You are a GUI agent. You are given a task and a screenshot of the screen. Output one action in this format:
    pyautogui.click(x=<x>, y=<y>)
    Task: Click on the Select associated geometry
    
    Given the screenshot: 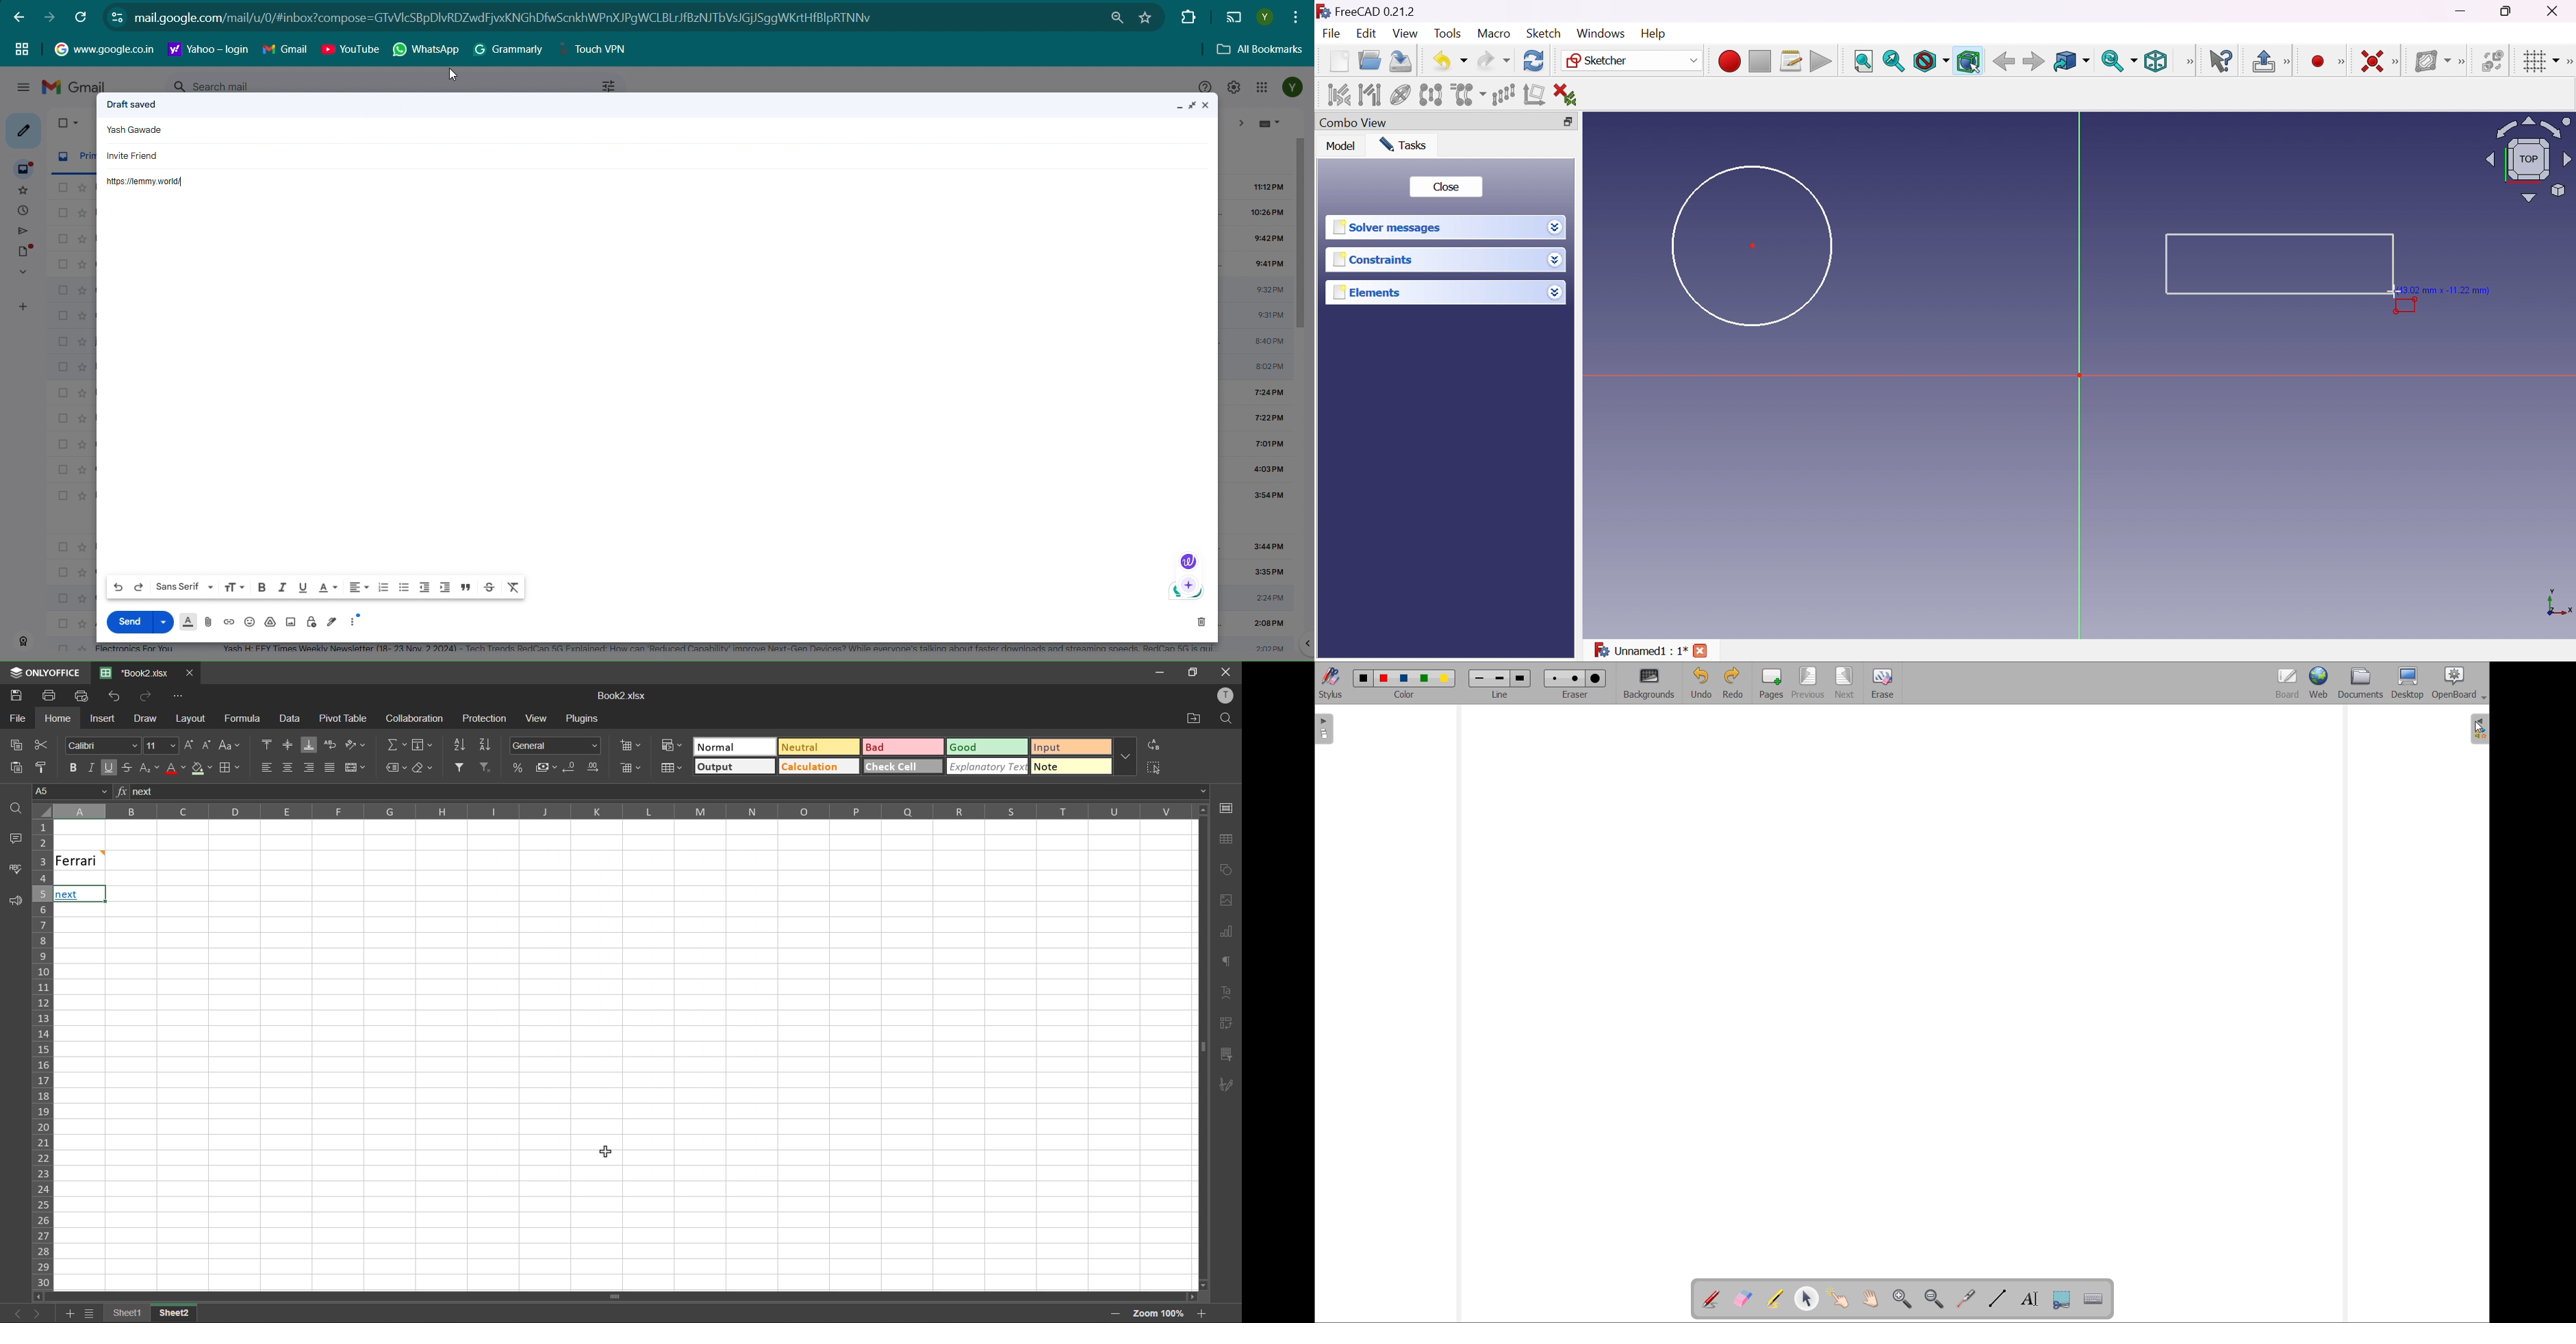 What is the action you would take?
    pyautogui.click(x=1370, y=93)
    